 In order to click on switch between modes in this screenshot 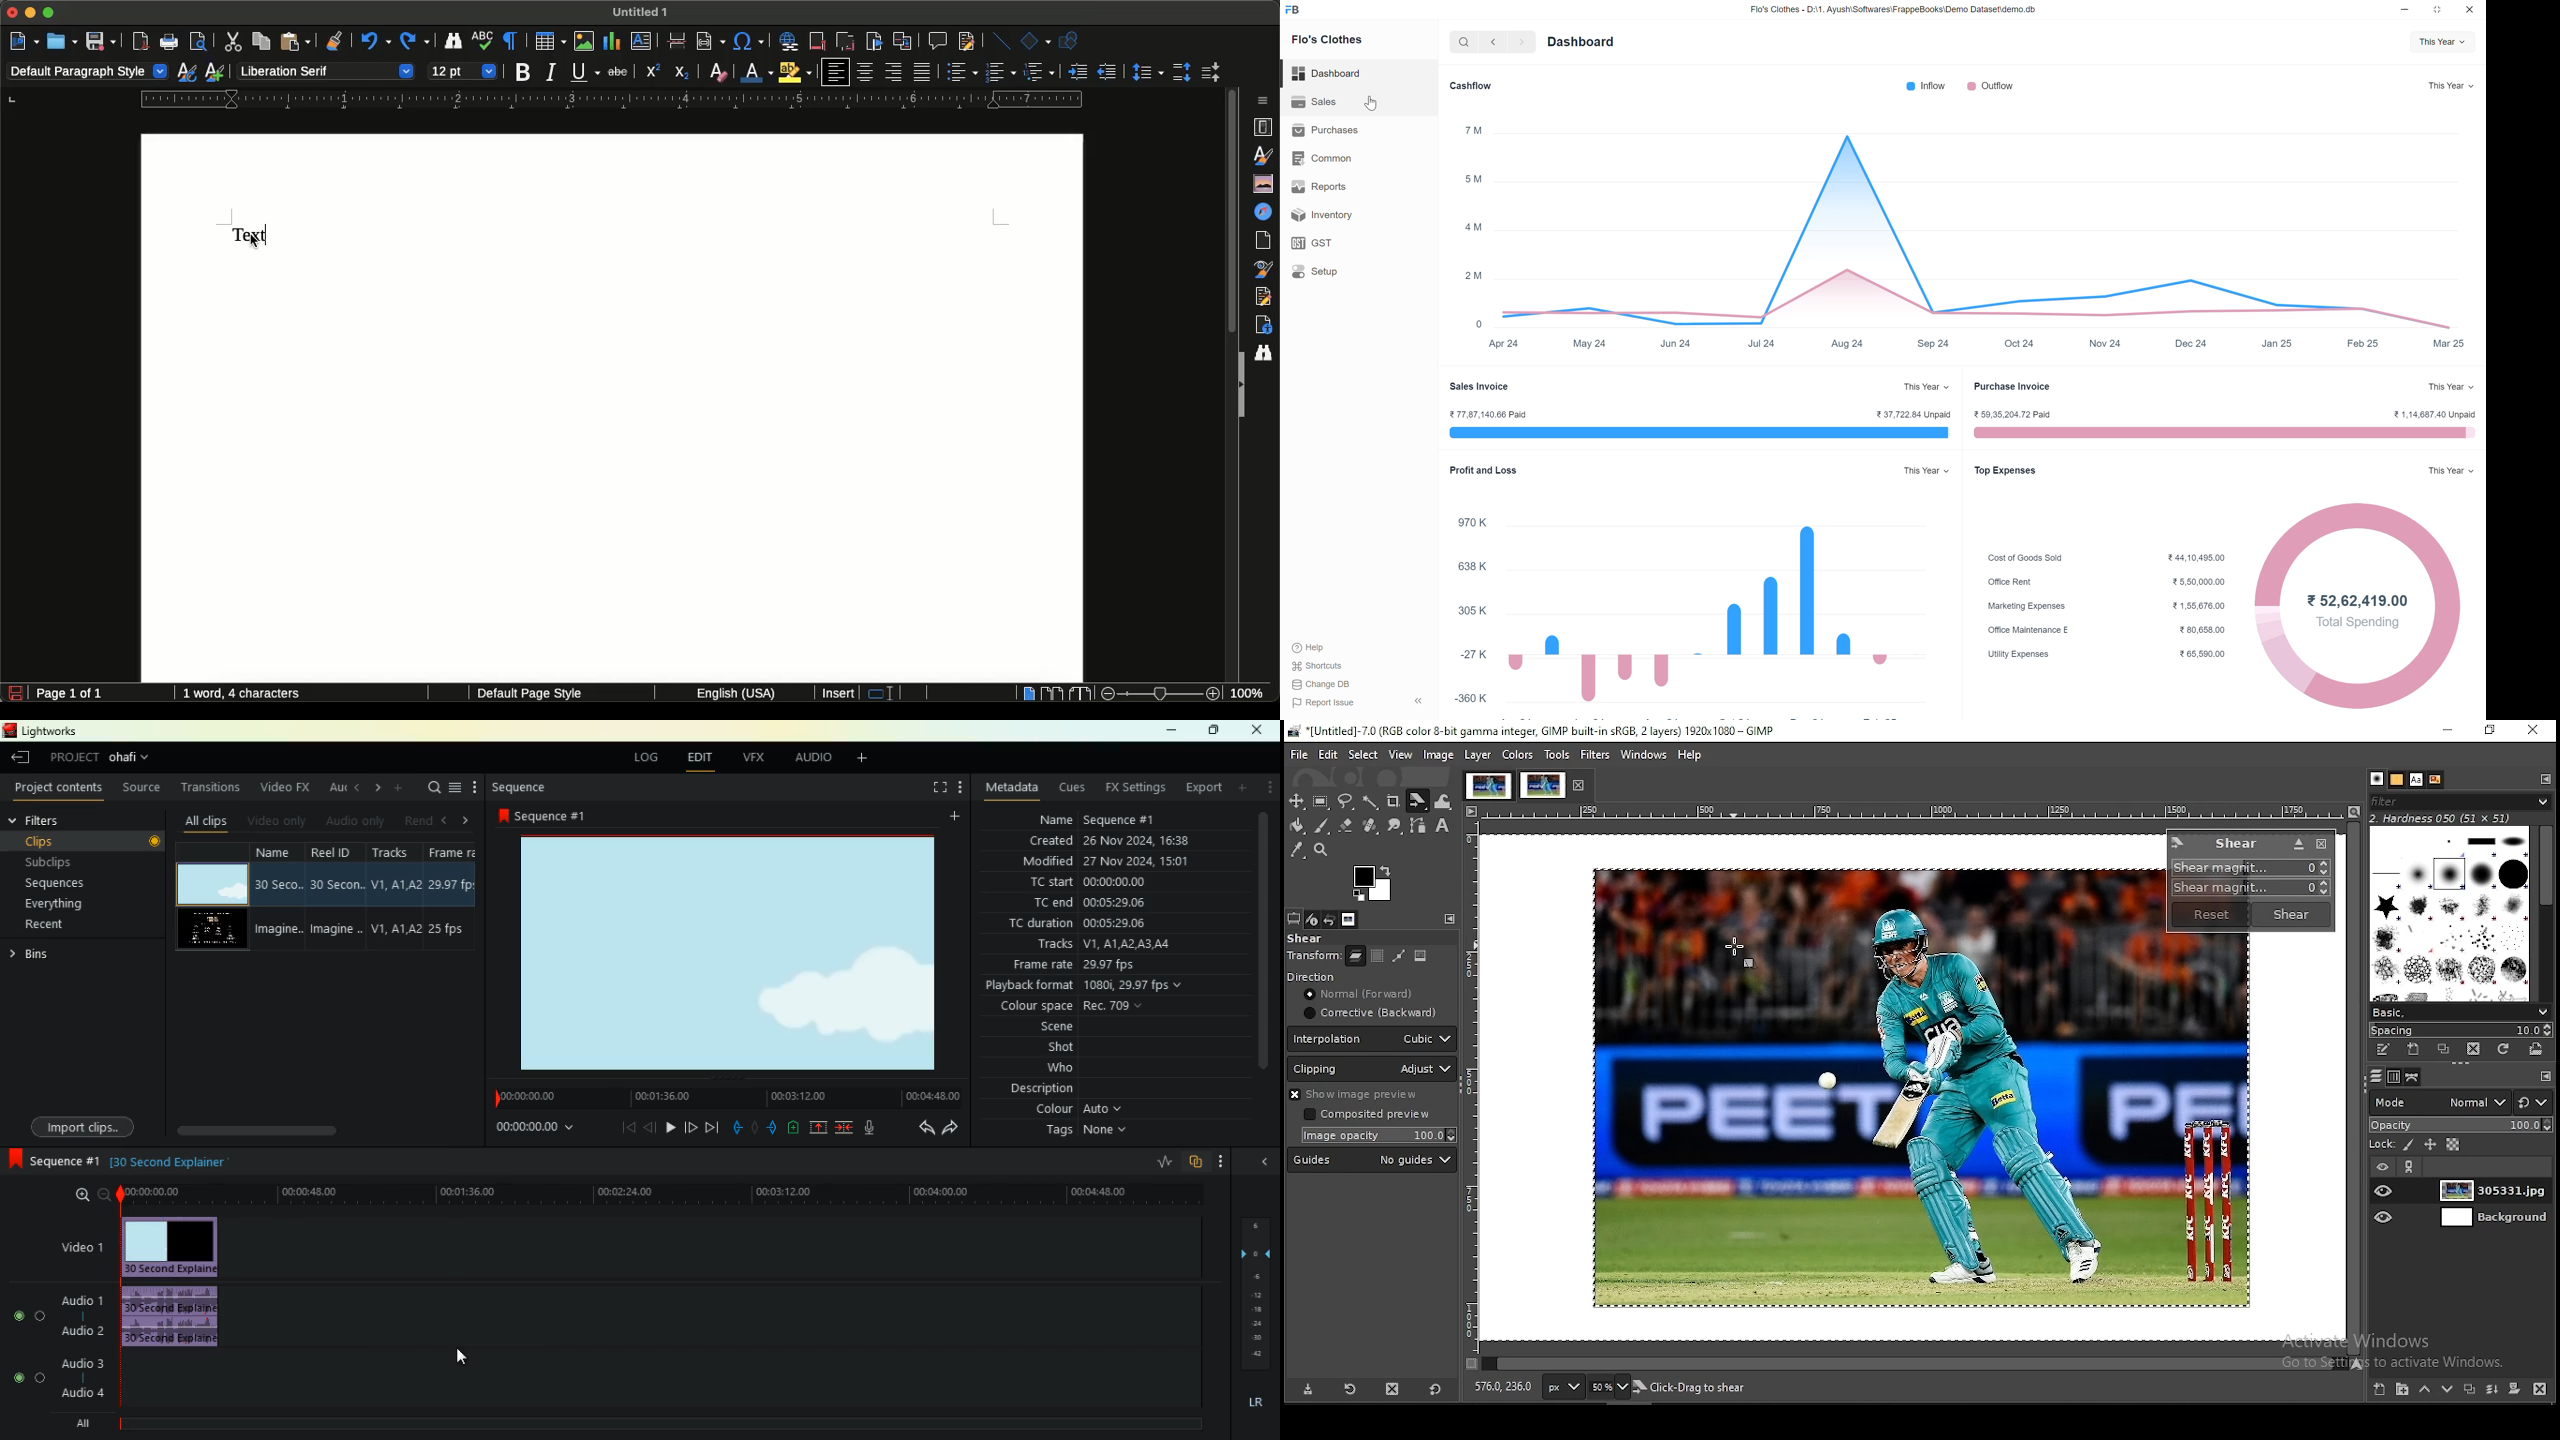, I will do `click(2535, 1103)`.